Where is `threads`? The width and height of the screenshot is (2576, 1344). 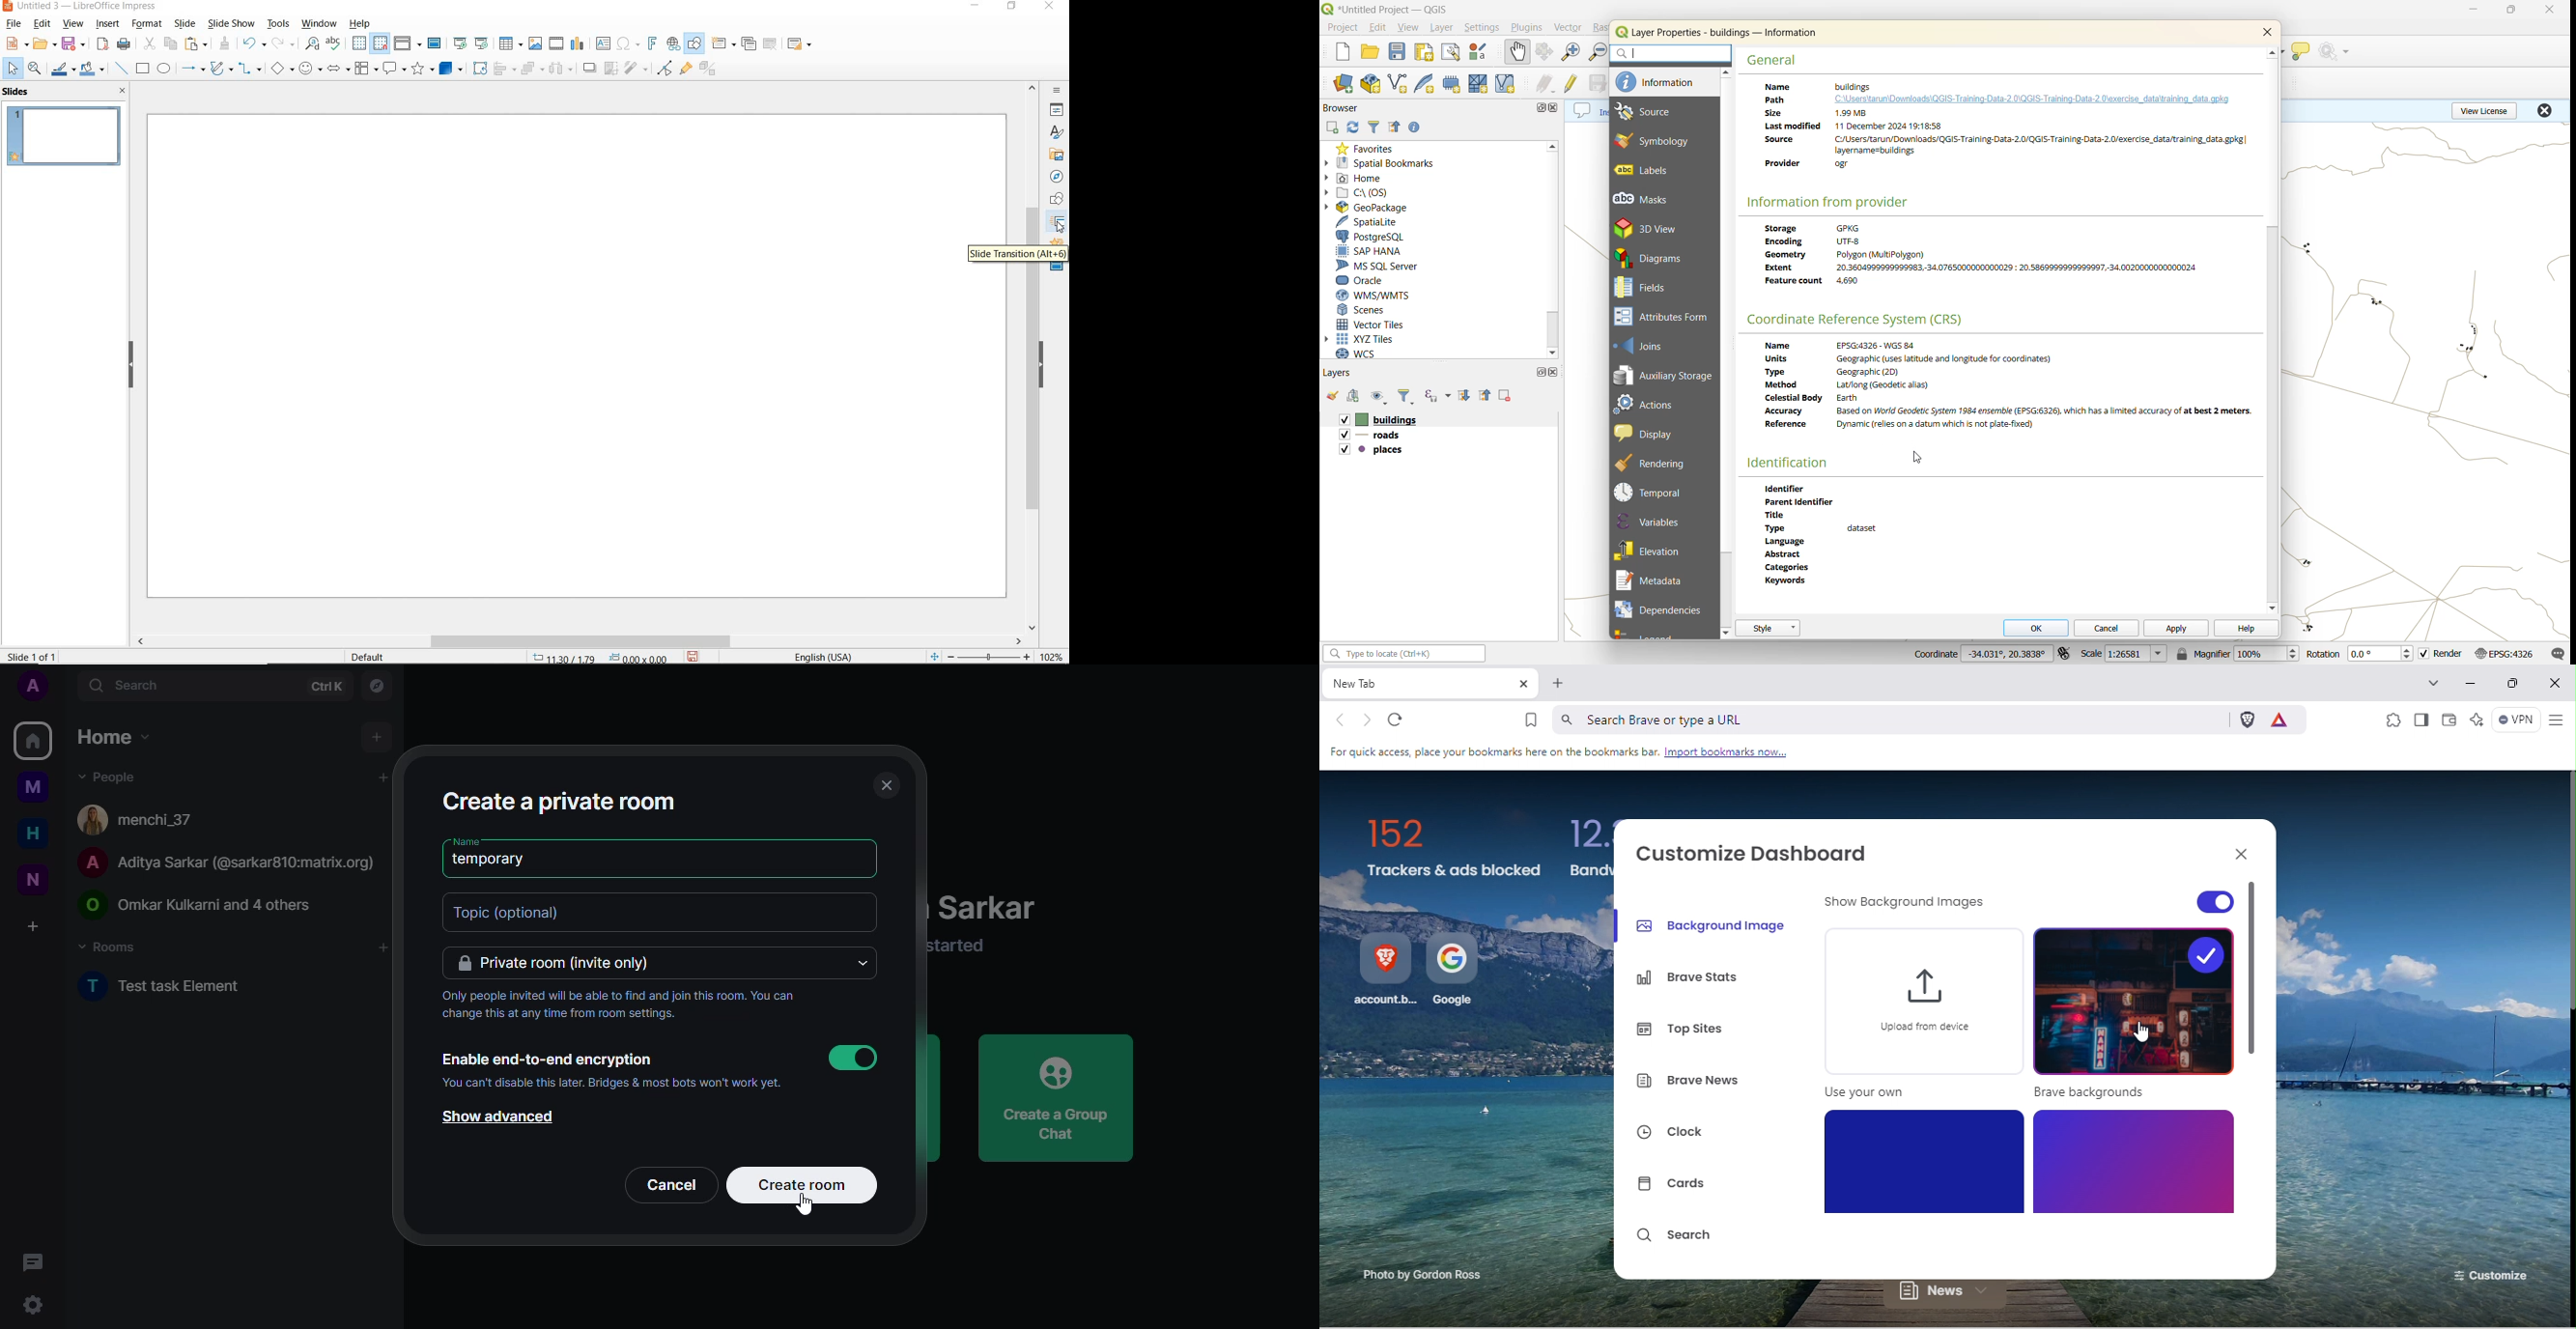 threads is located at coordinates (37, 1260).